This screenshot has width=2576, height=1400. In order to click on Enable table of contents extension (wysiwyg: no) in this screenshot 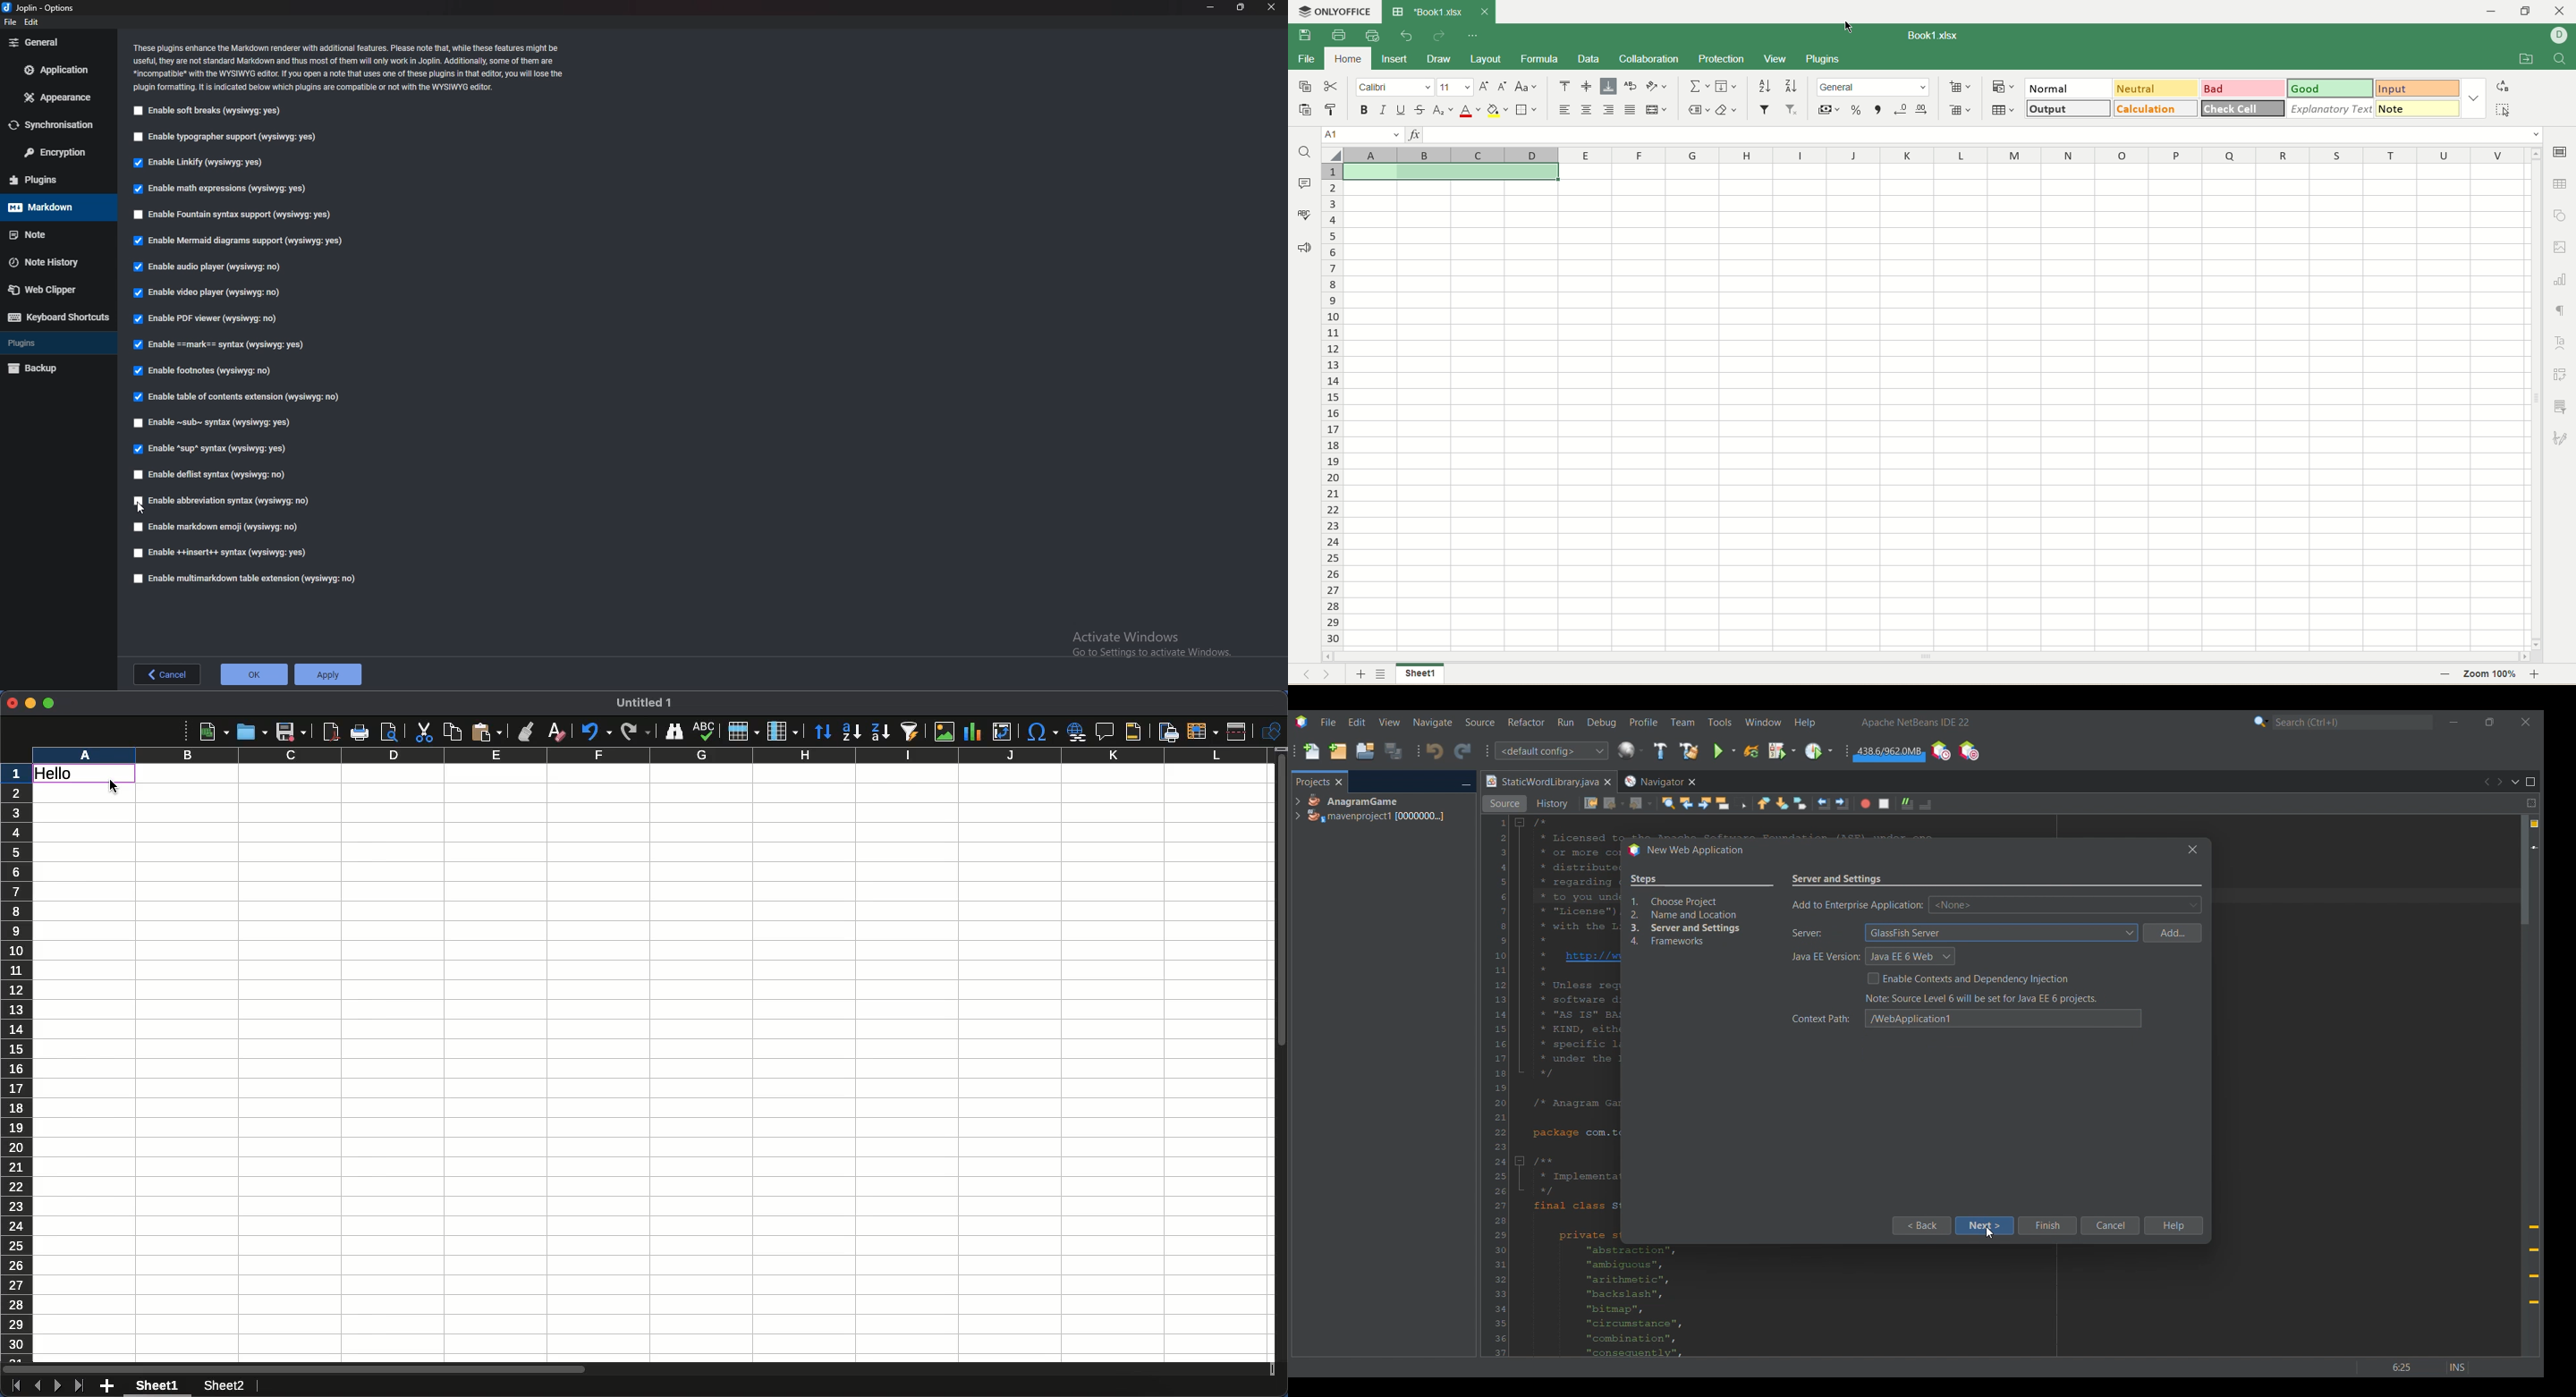, I will do `click(241, 397)`.